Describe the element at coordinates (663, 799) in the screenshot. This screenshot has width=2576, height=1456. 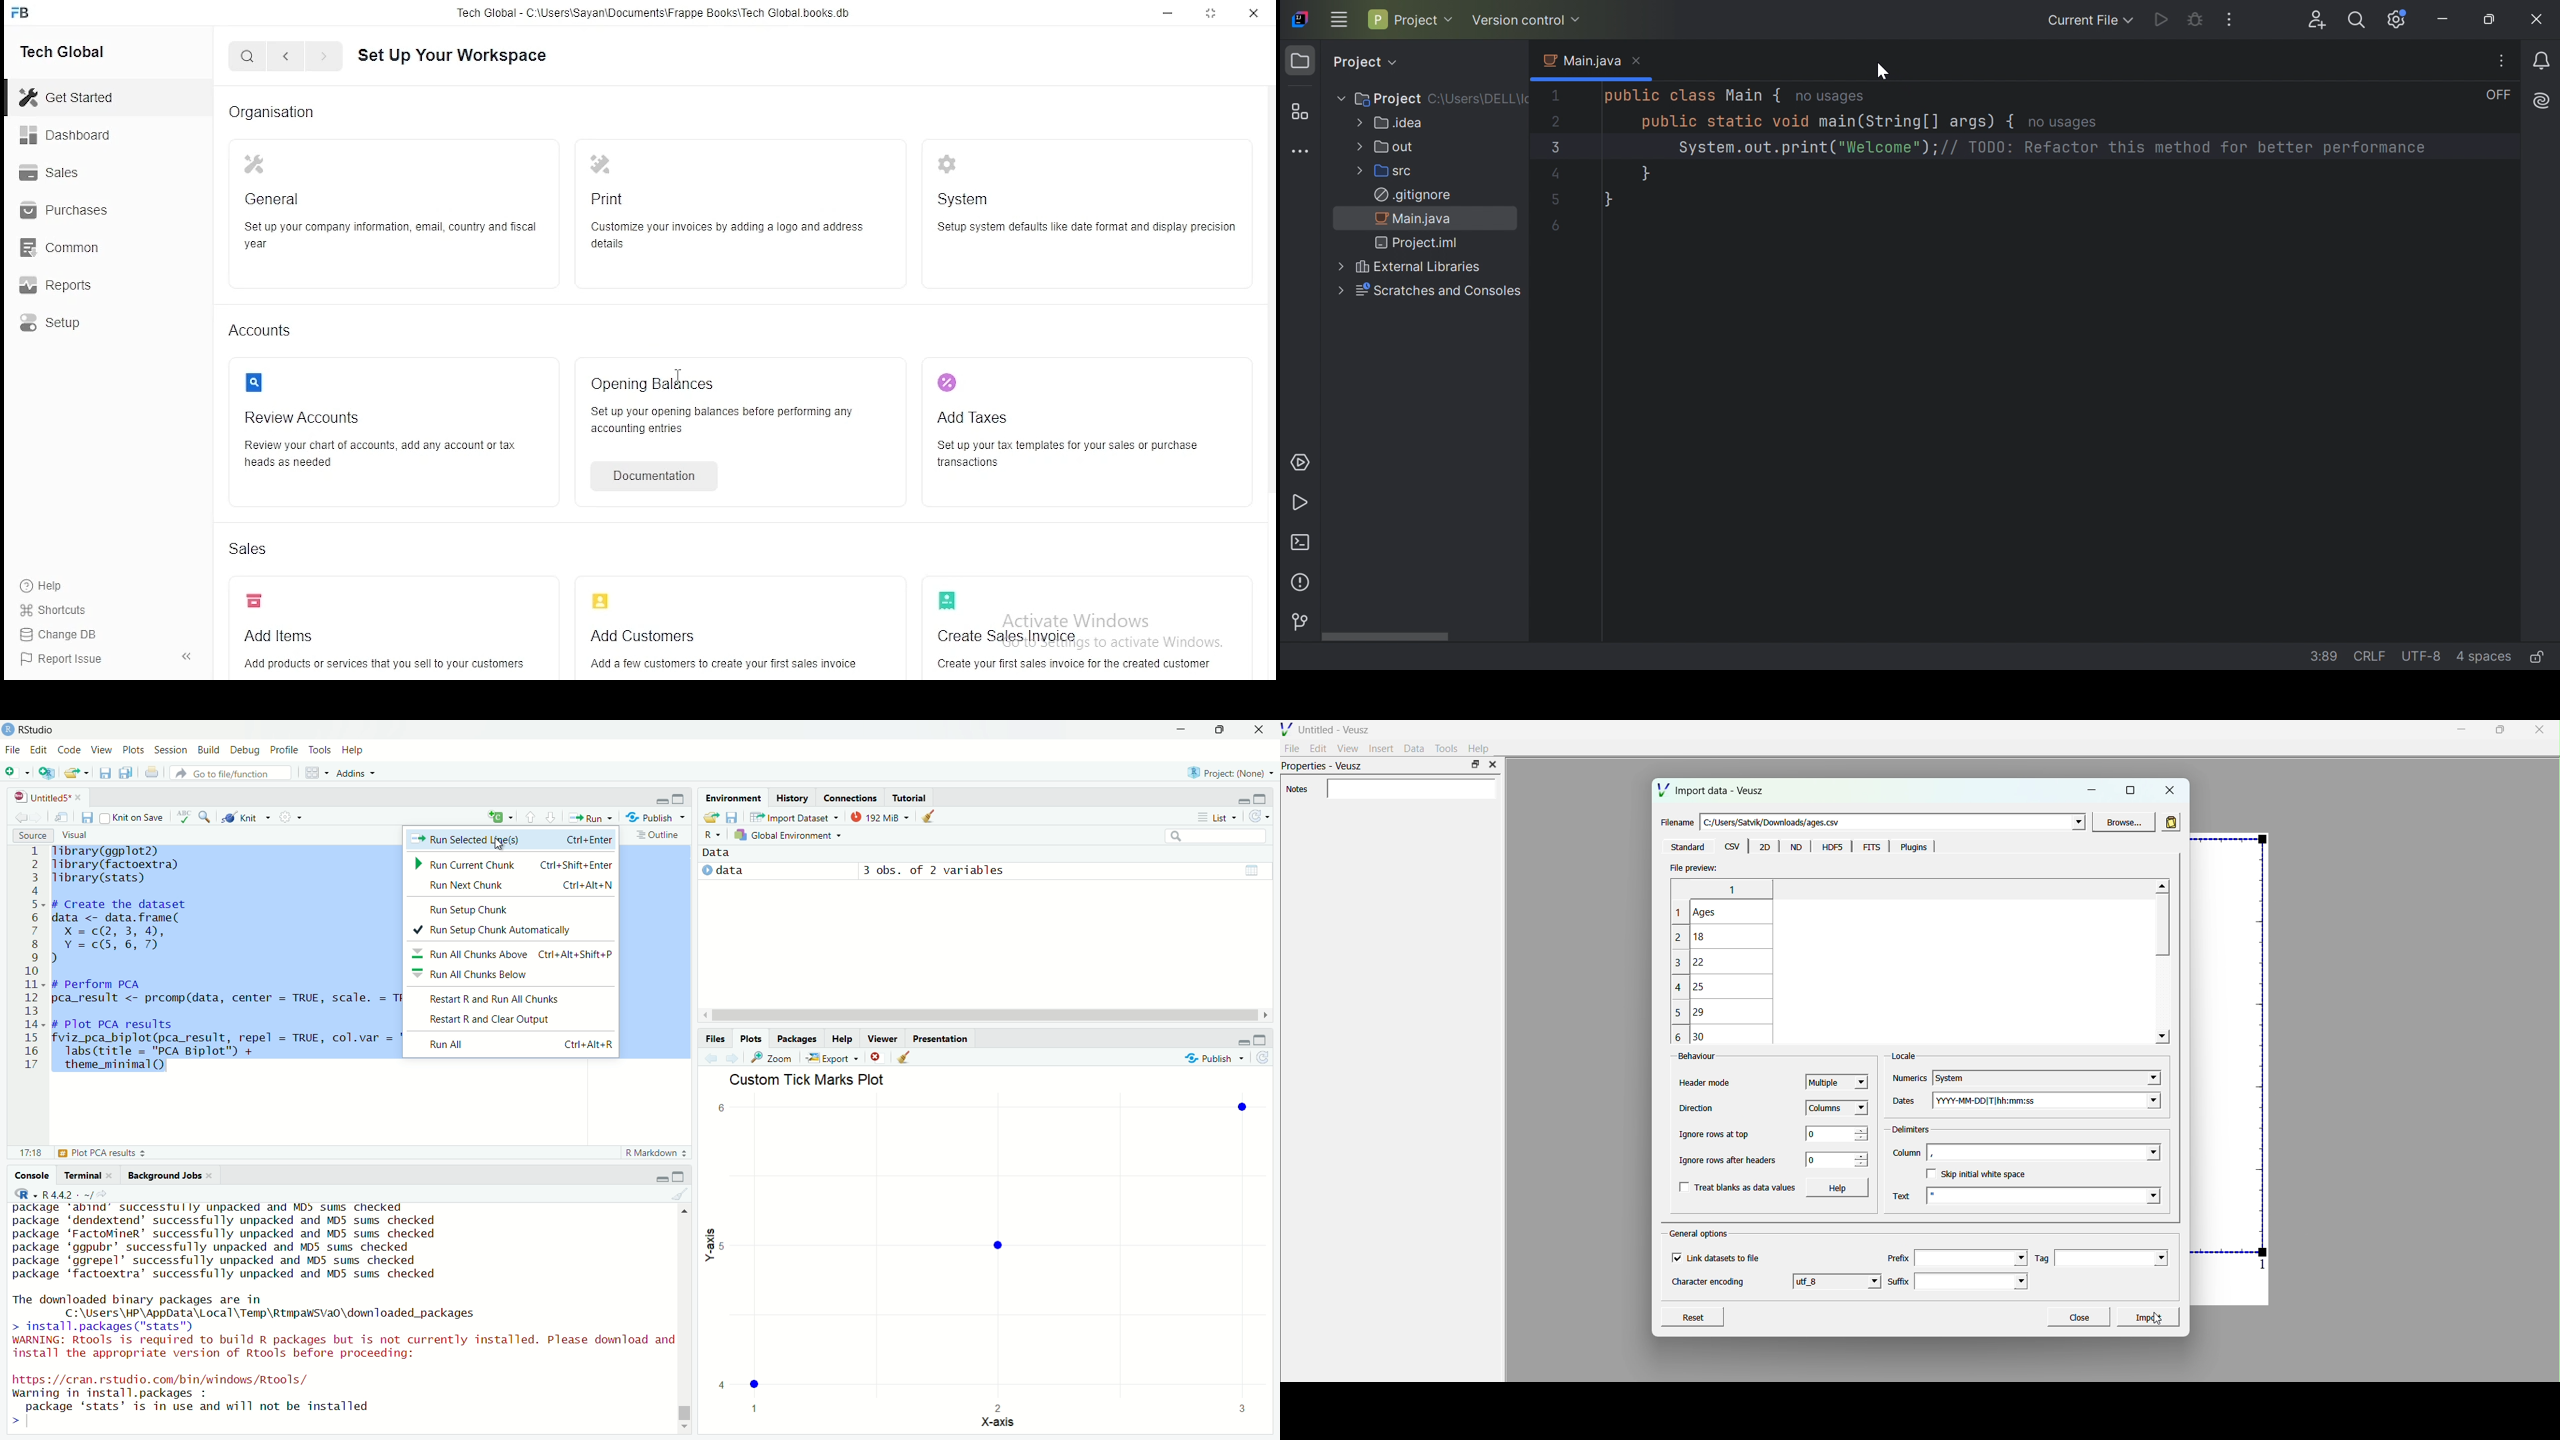
I see `minimize` at that location.